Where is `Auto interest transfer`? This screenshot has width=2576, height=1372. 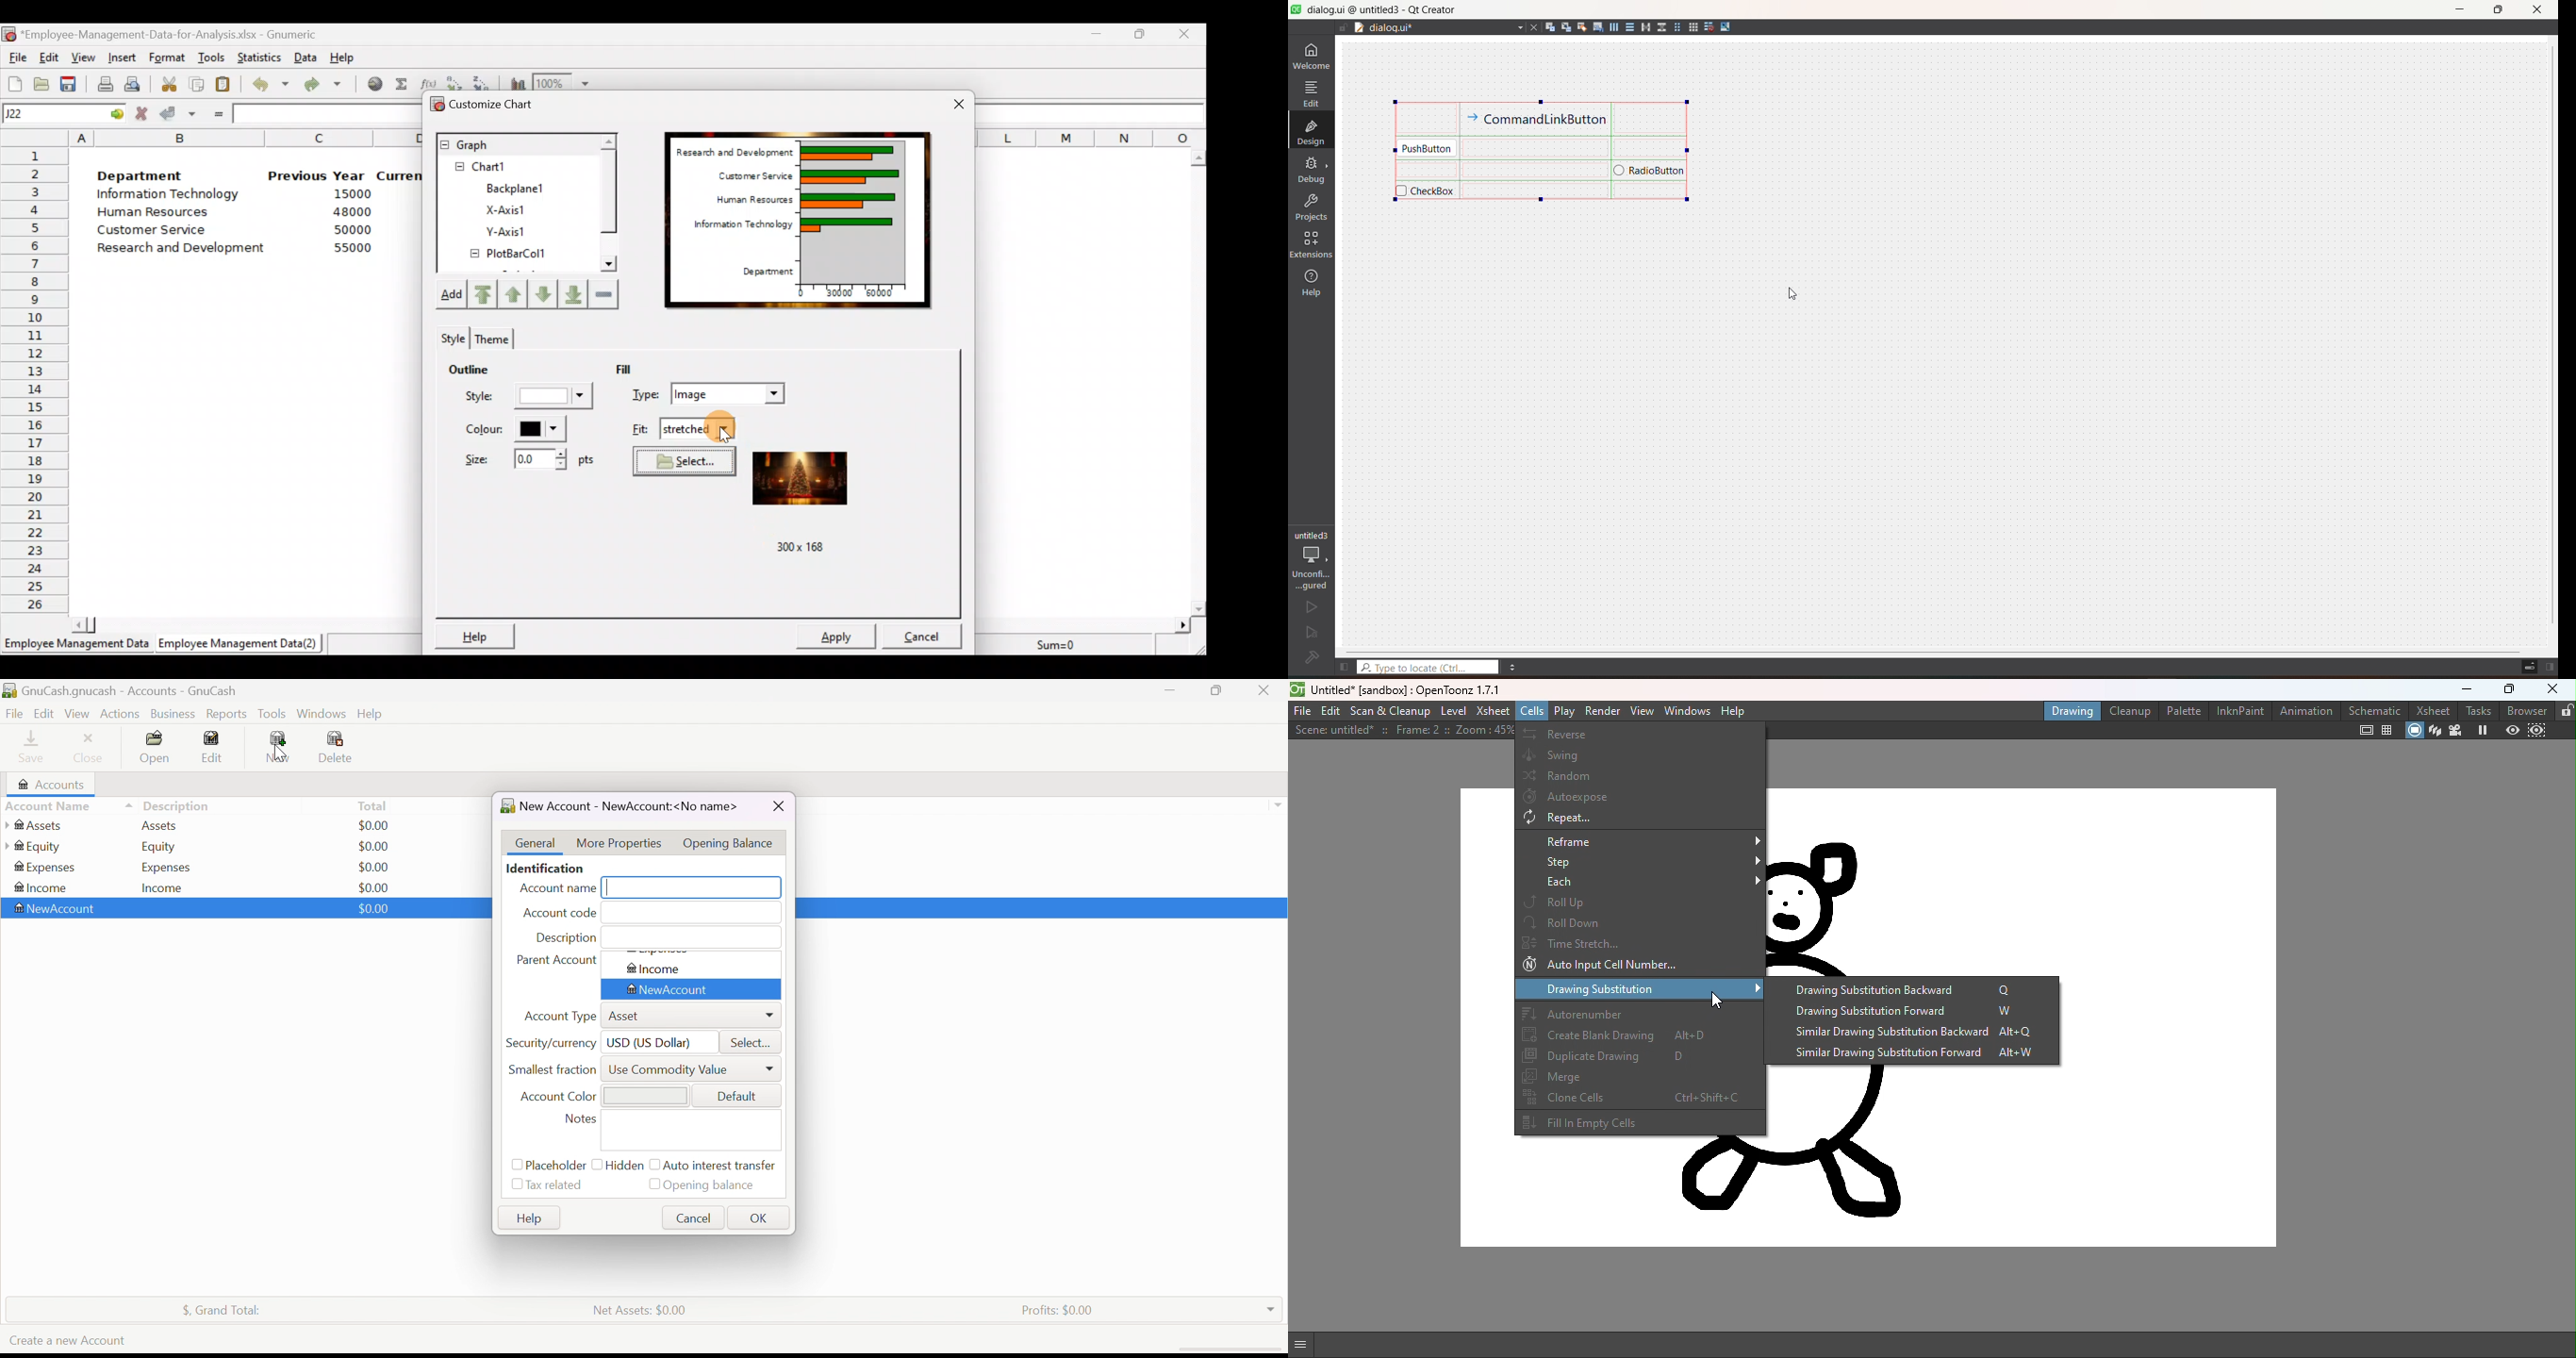 Auto interest transfer is located at coordinates (721, 1167).